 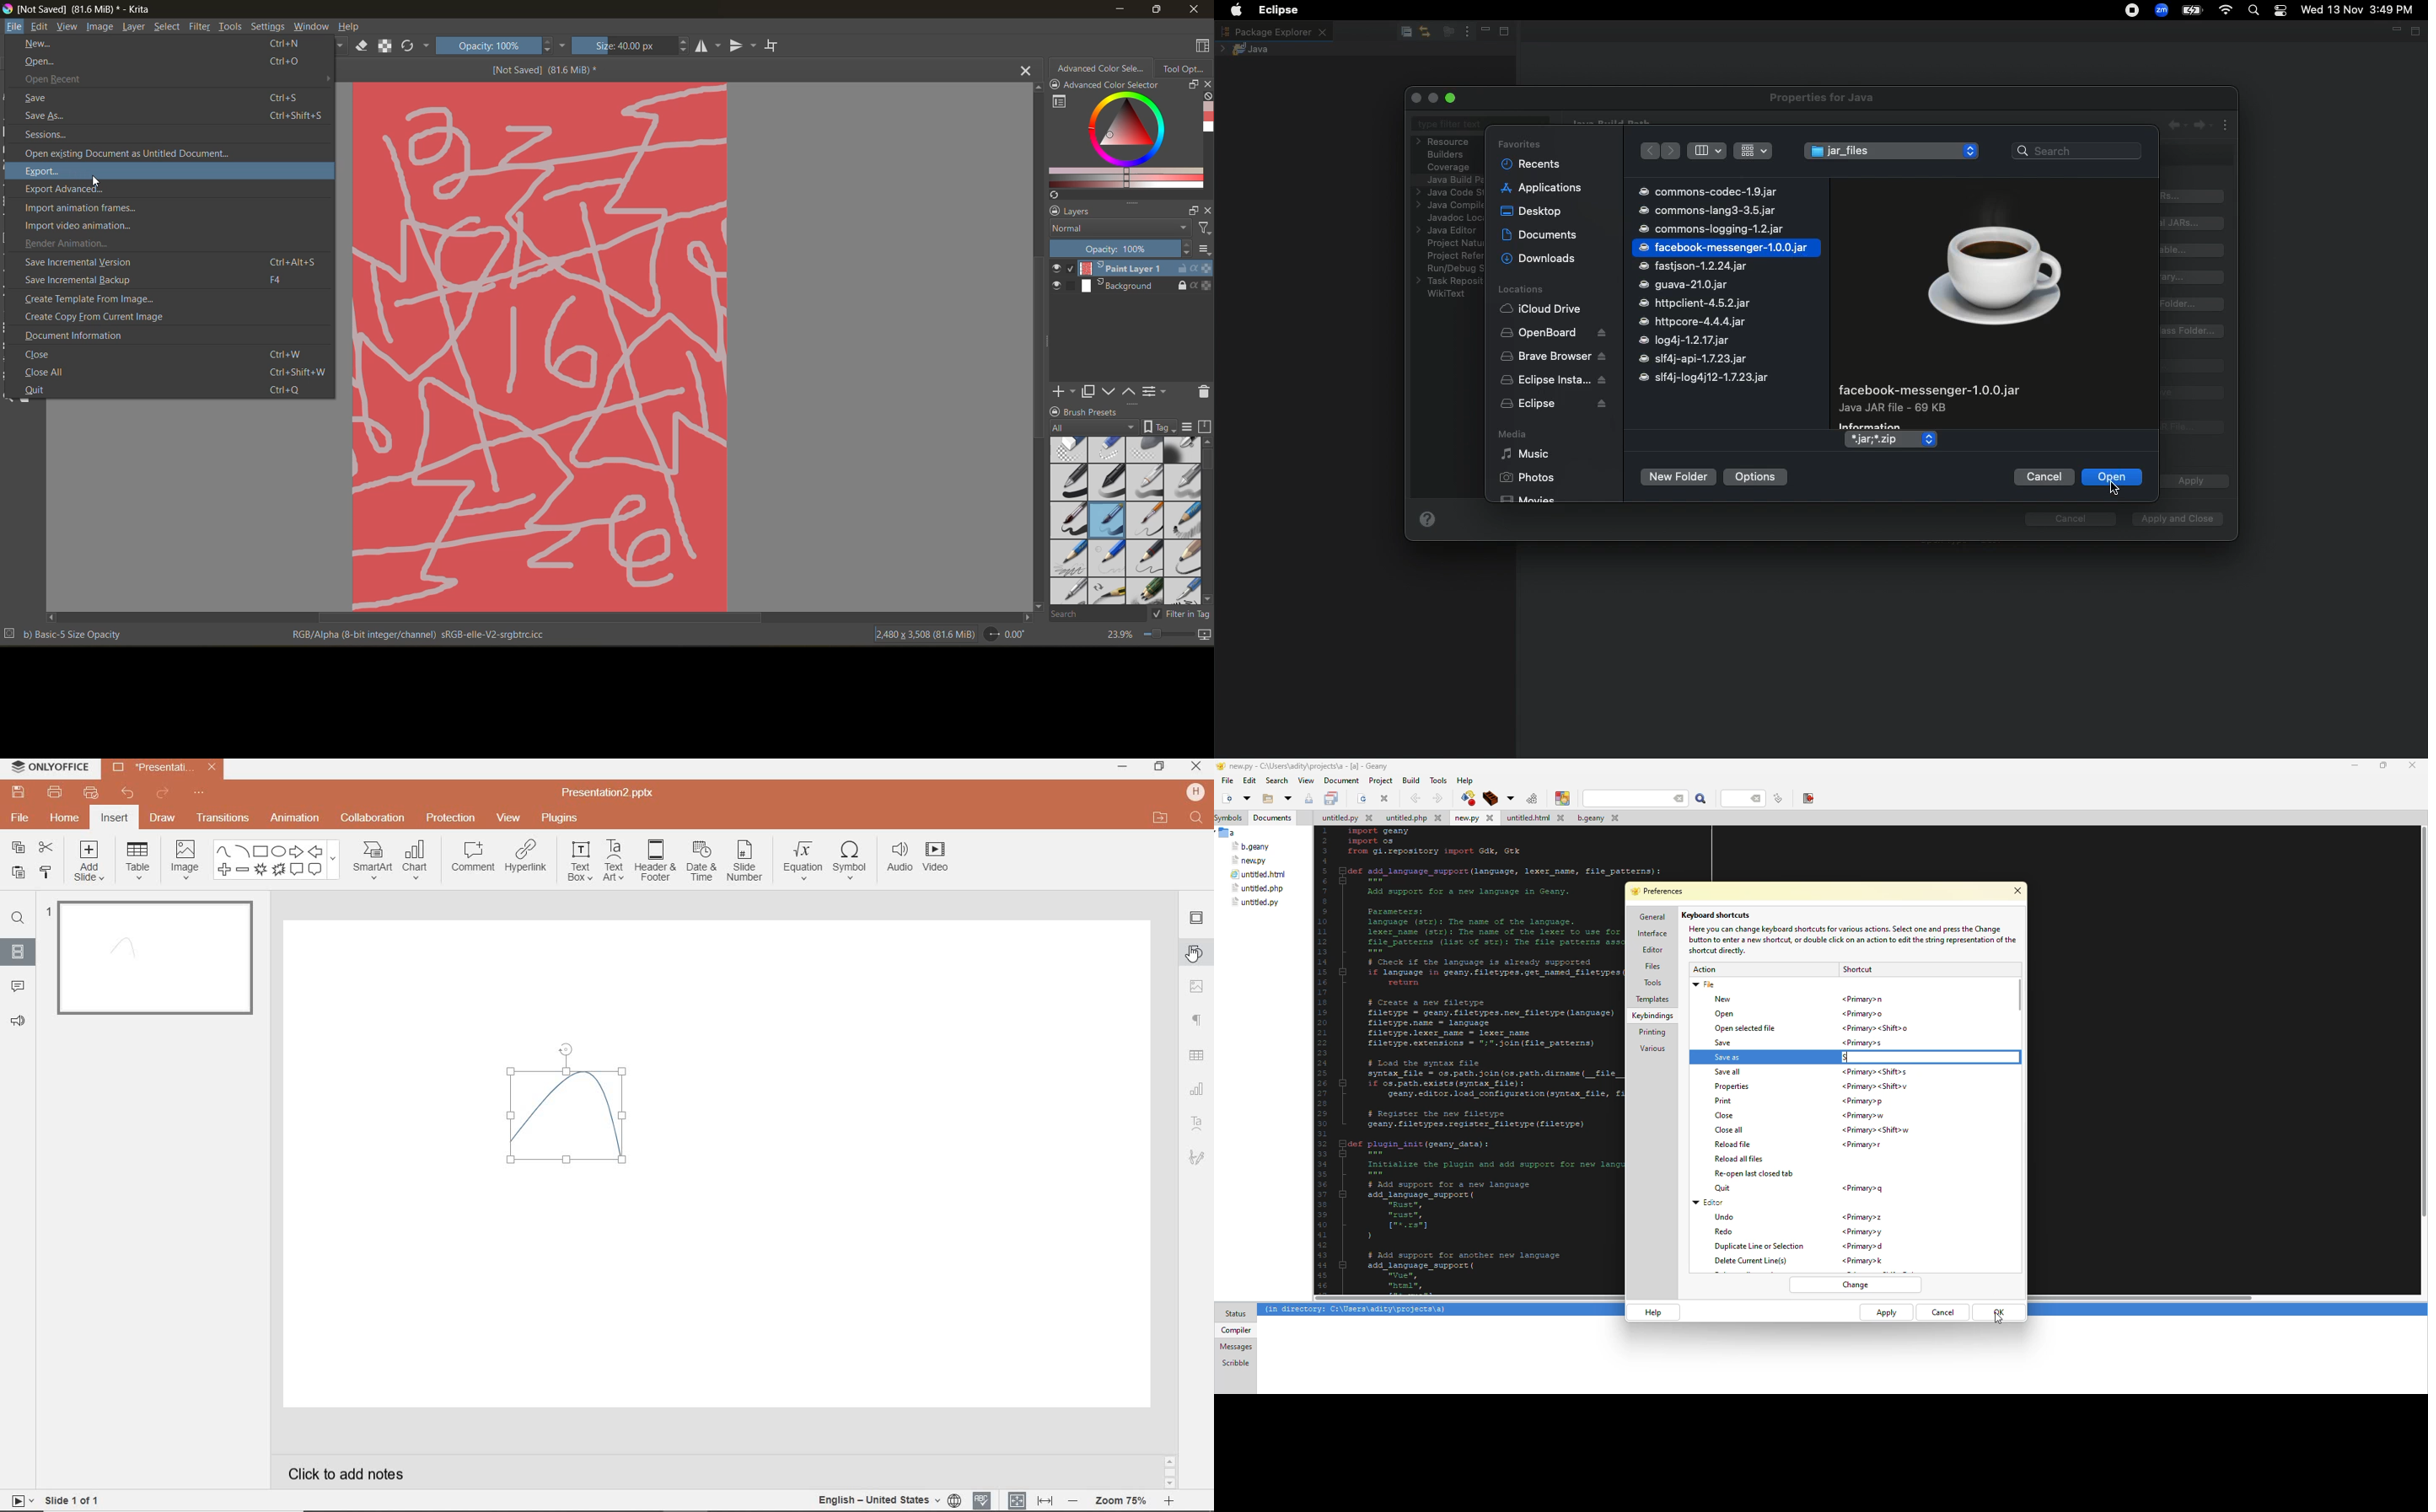 What do you see at coordinates (172, 371) in the screenshot?
I see `close all` at bounding box center [172, 371].